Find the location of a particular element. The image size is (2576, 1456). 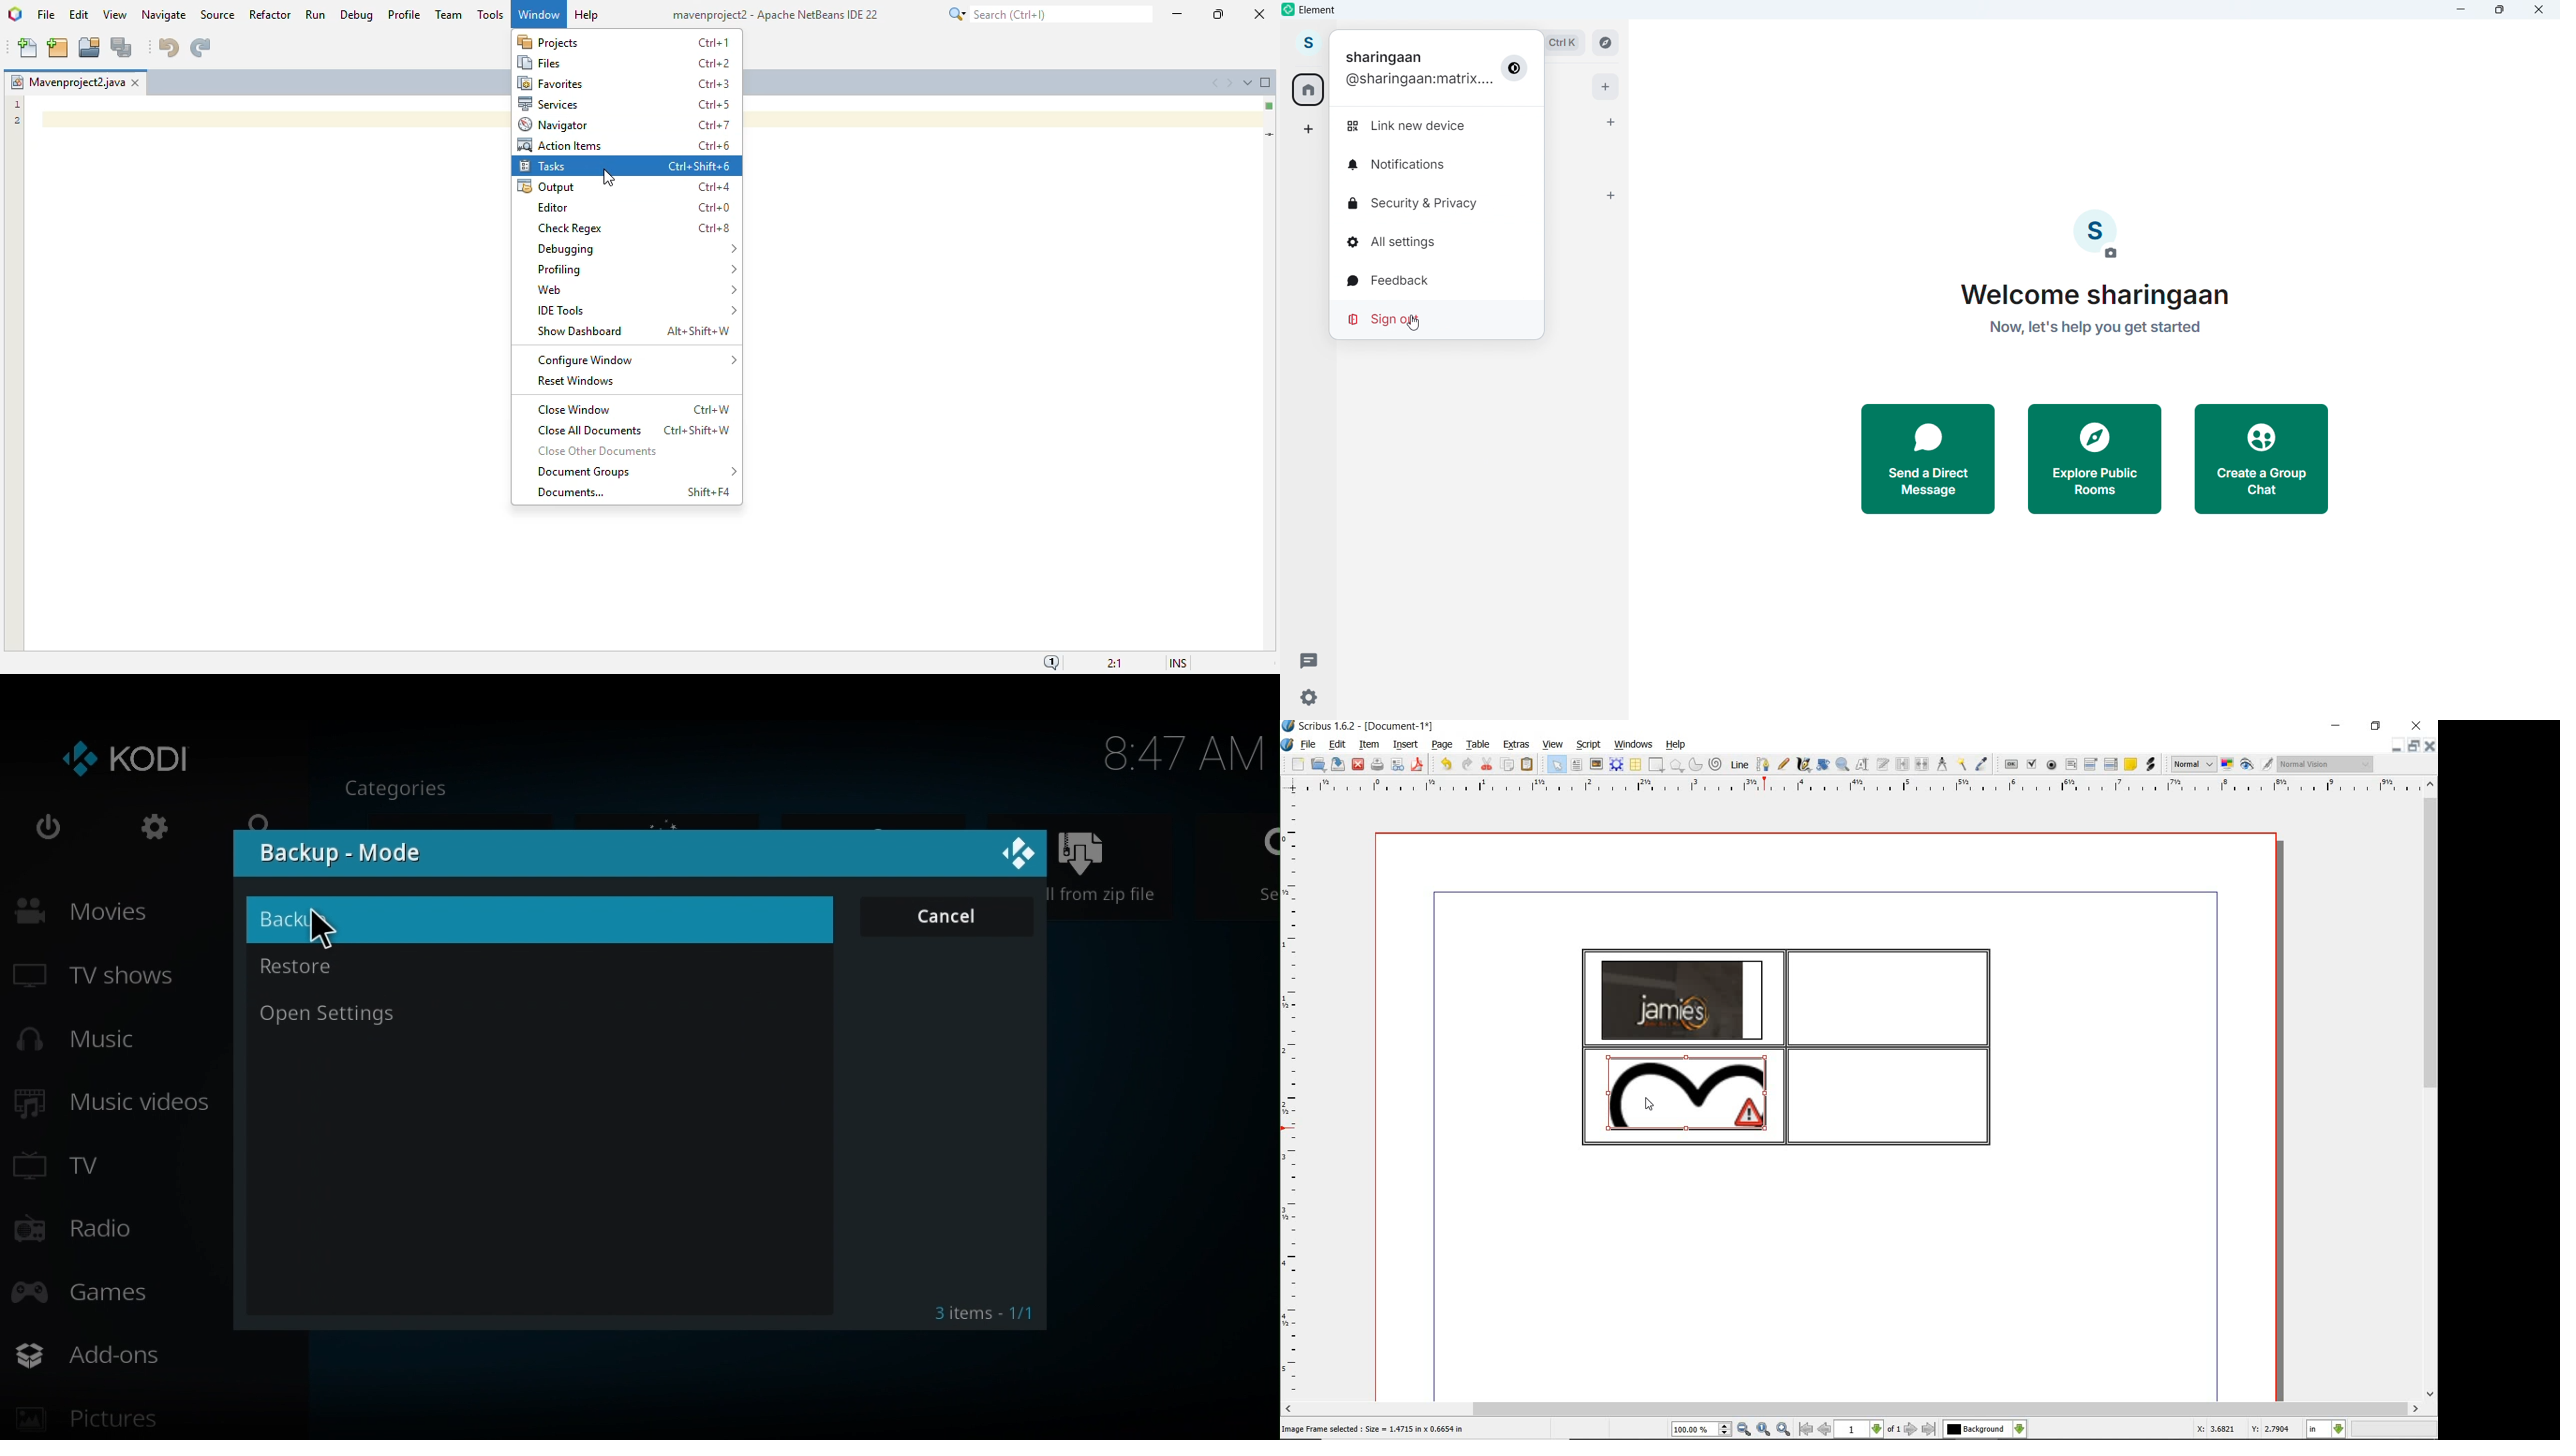

account is located at coordinates (1309, 43).